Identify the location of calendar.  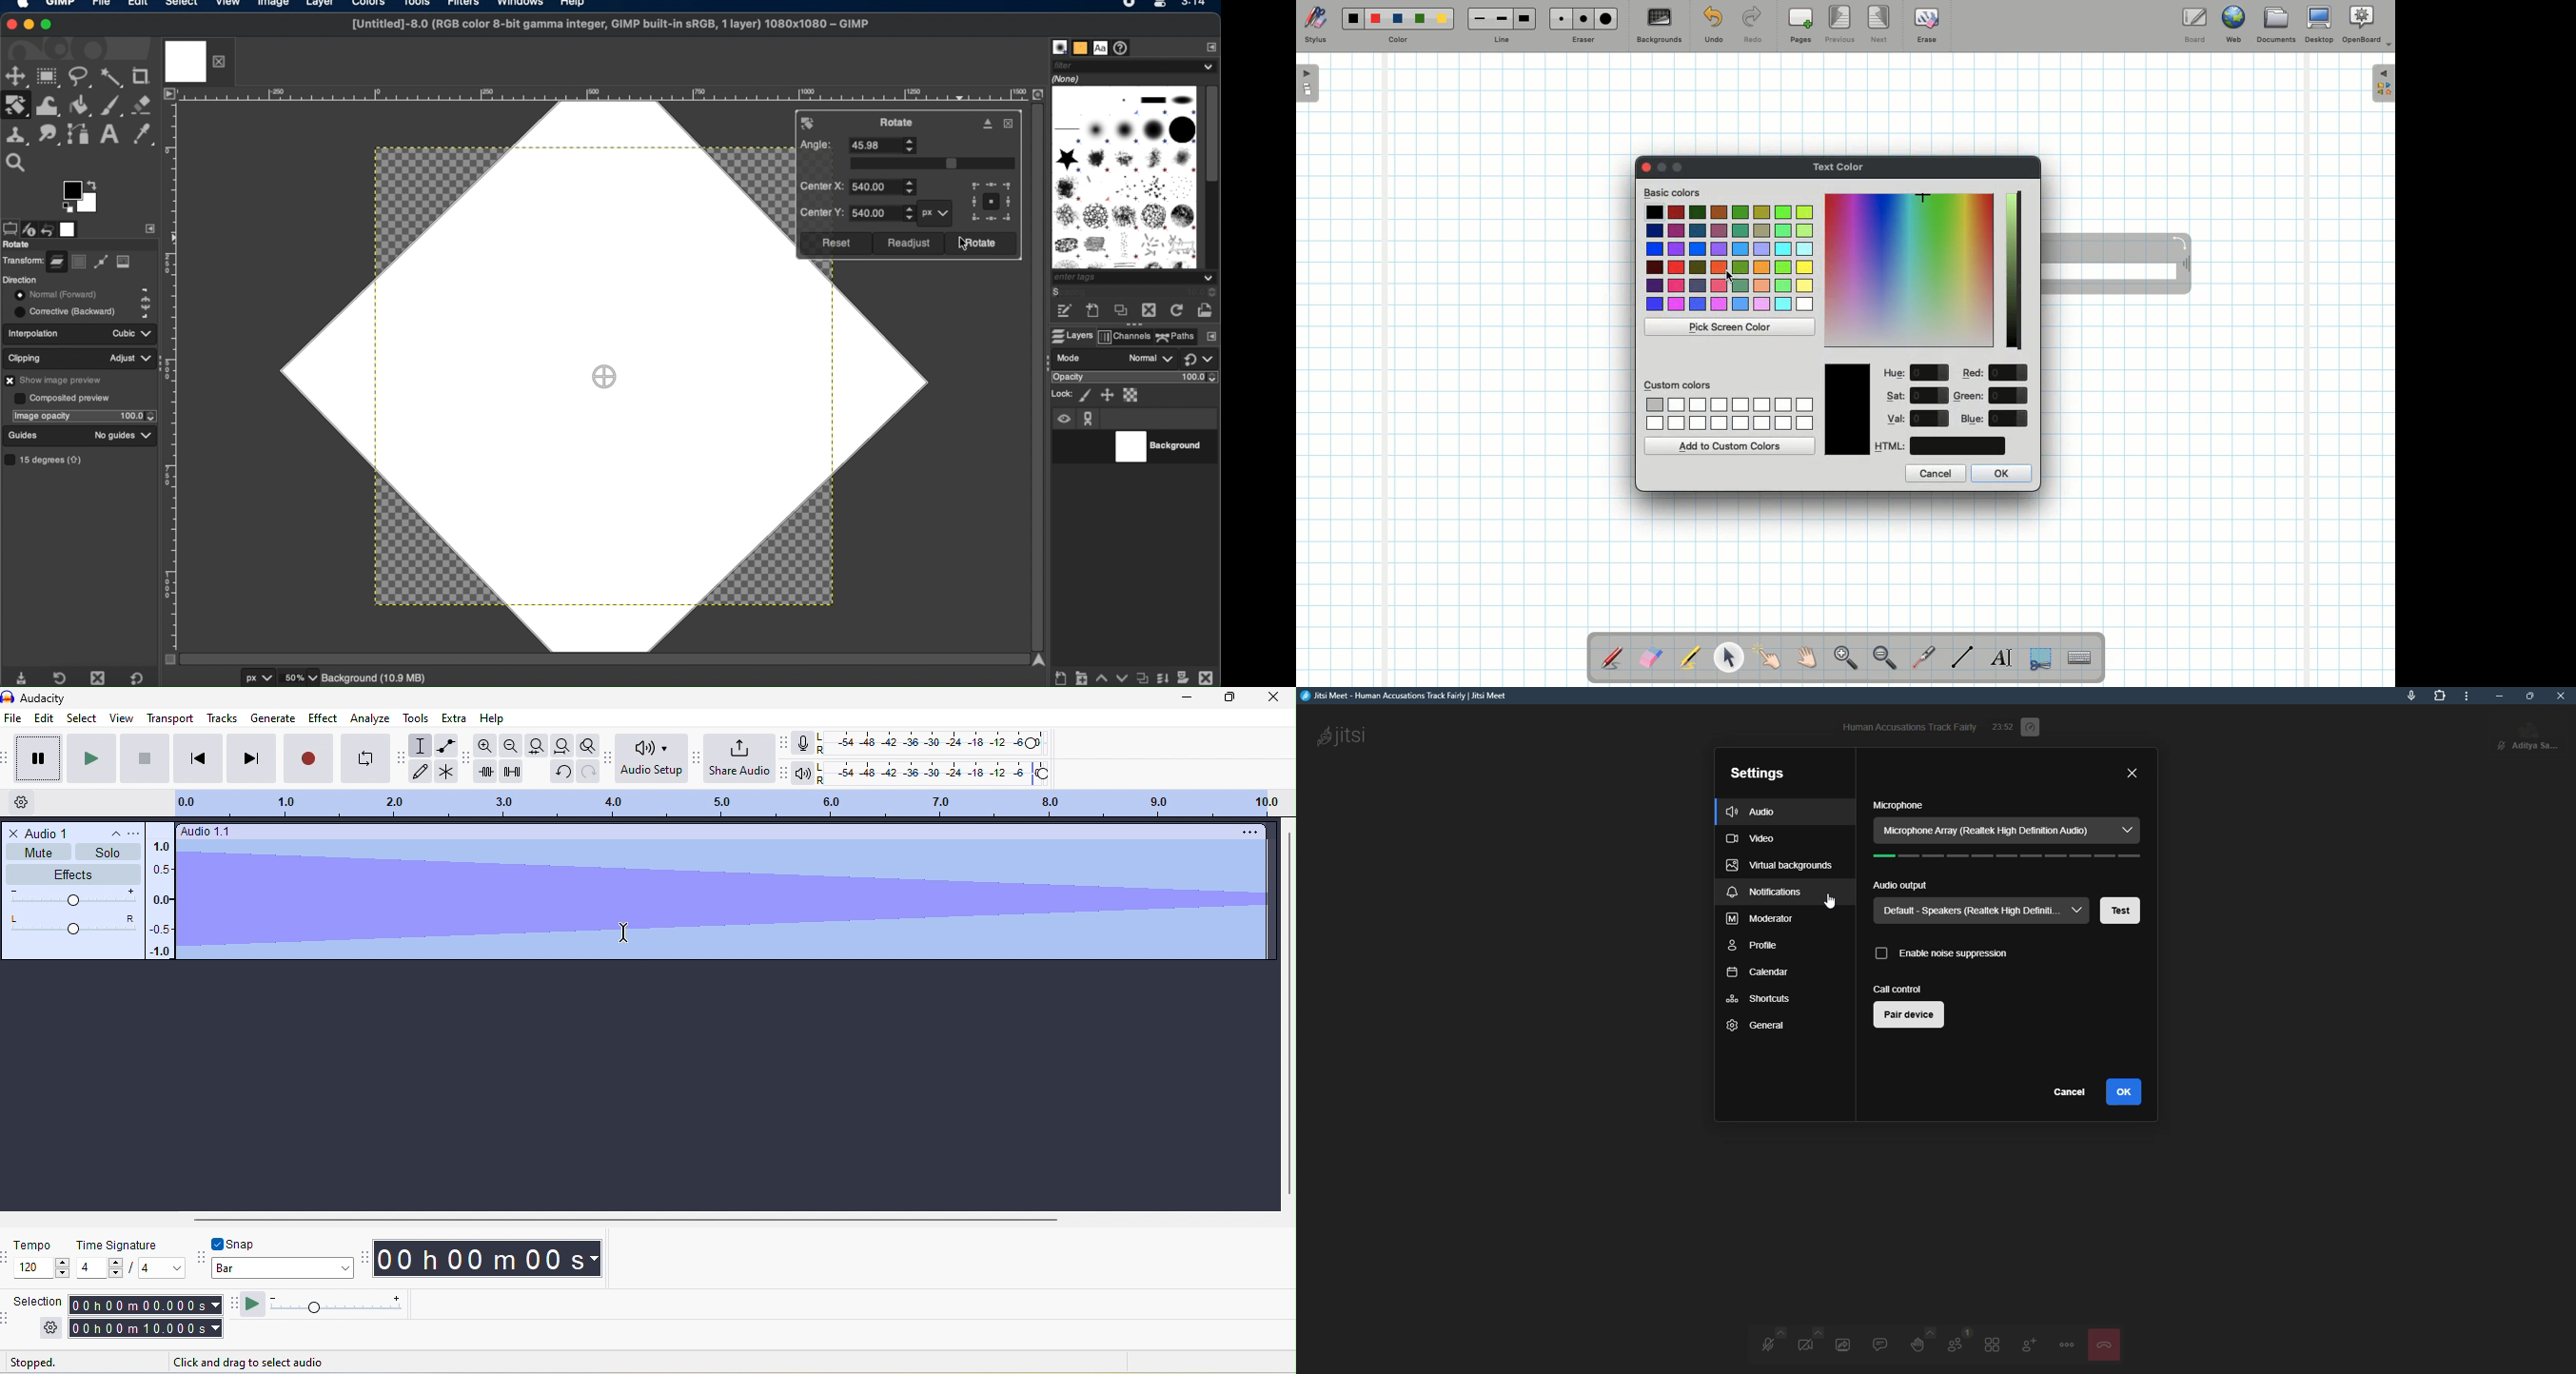
(1760, 973).